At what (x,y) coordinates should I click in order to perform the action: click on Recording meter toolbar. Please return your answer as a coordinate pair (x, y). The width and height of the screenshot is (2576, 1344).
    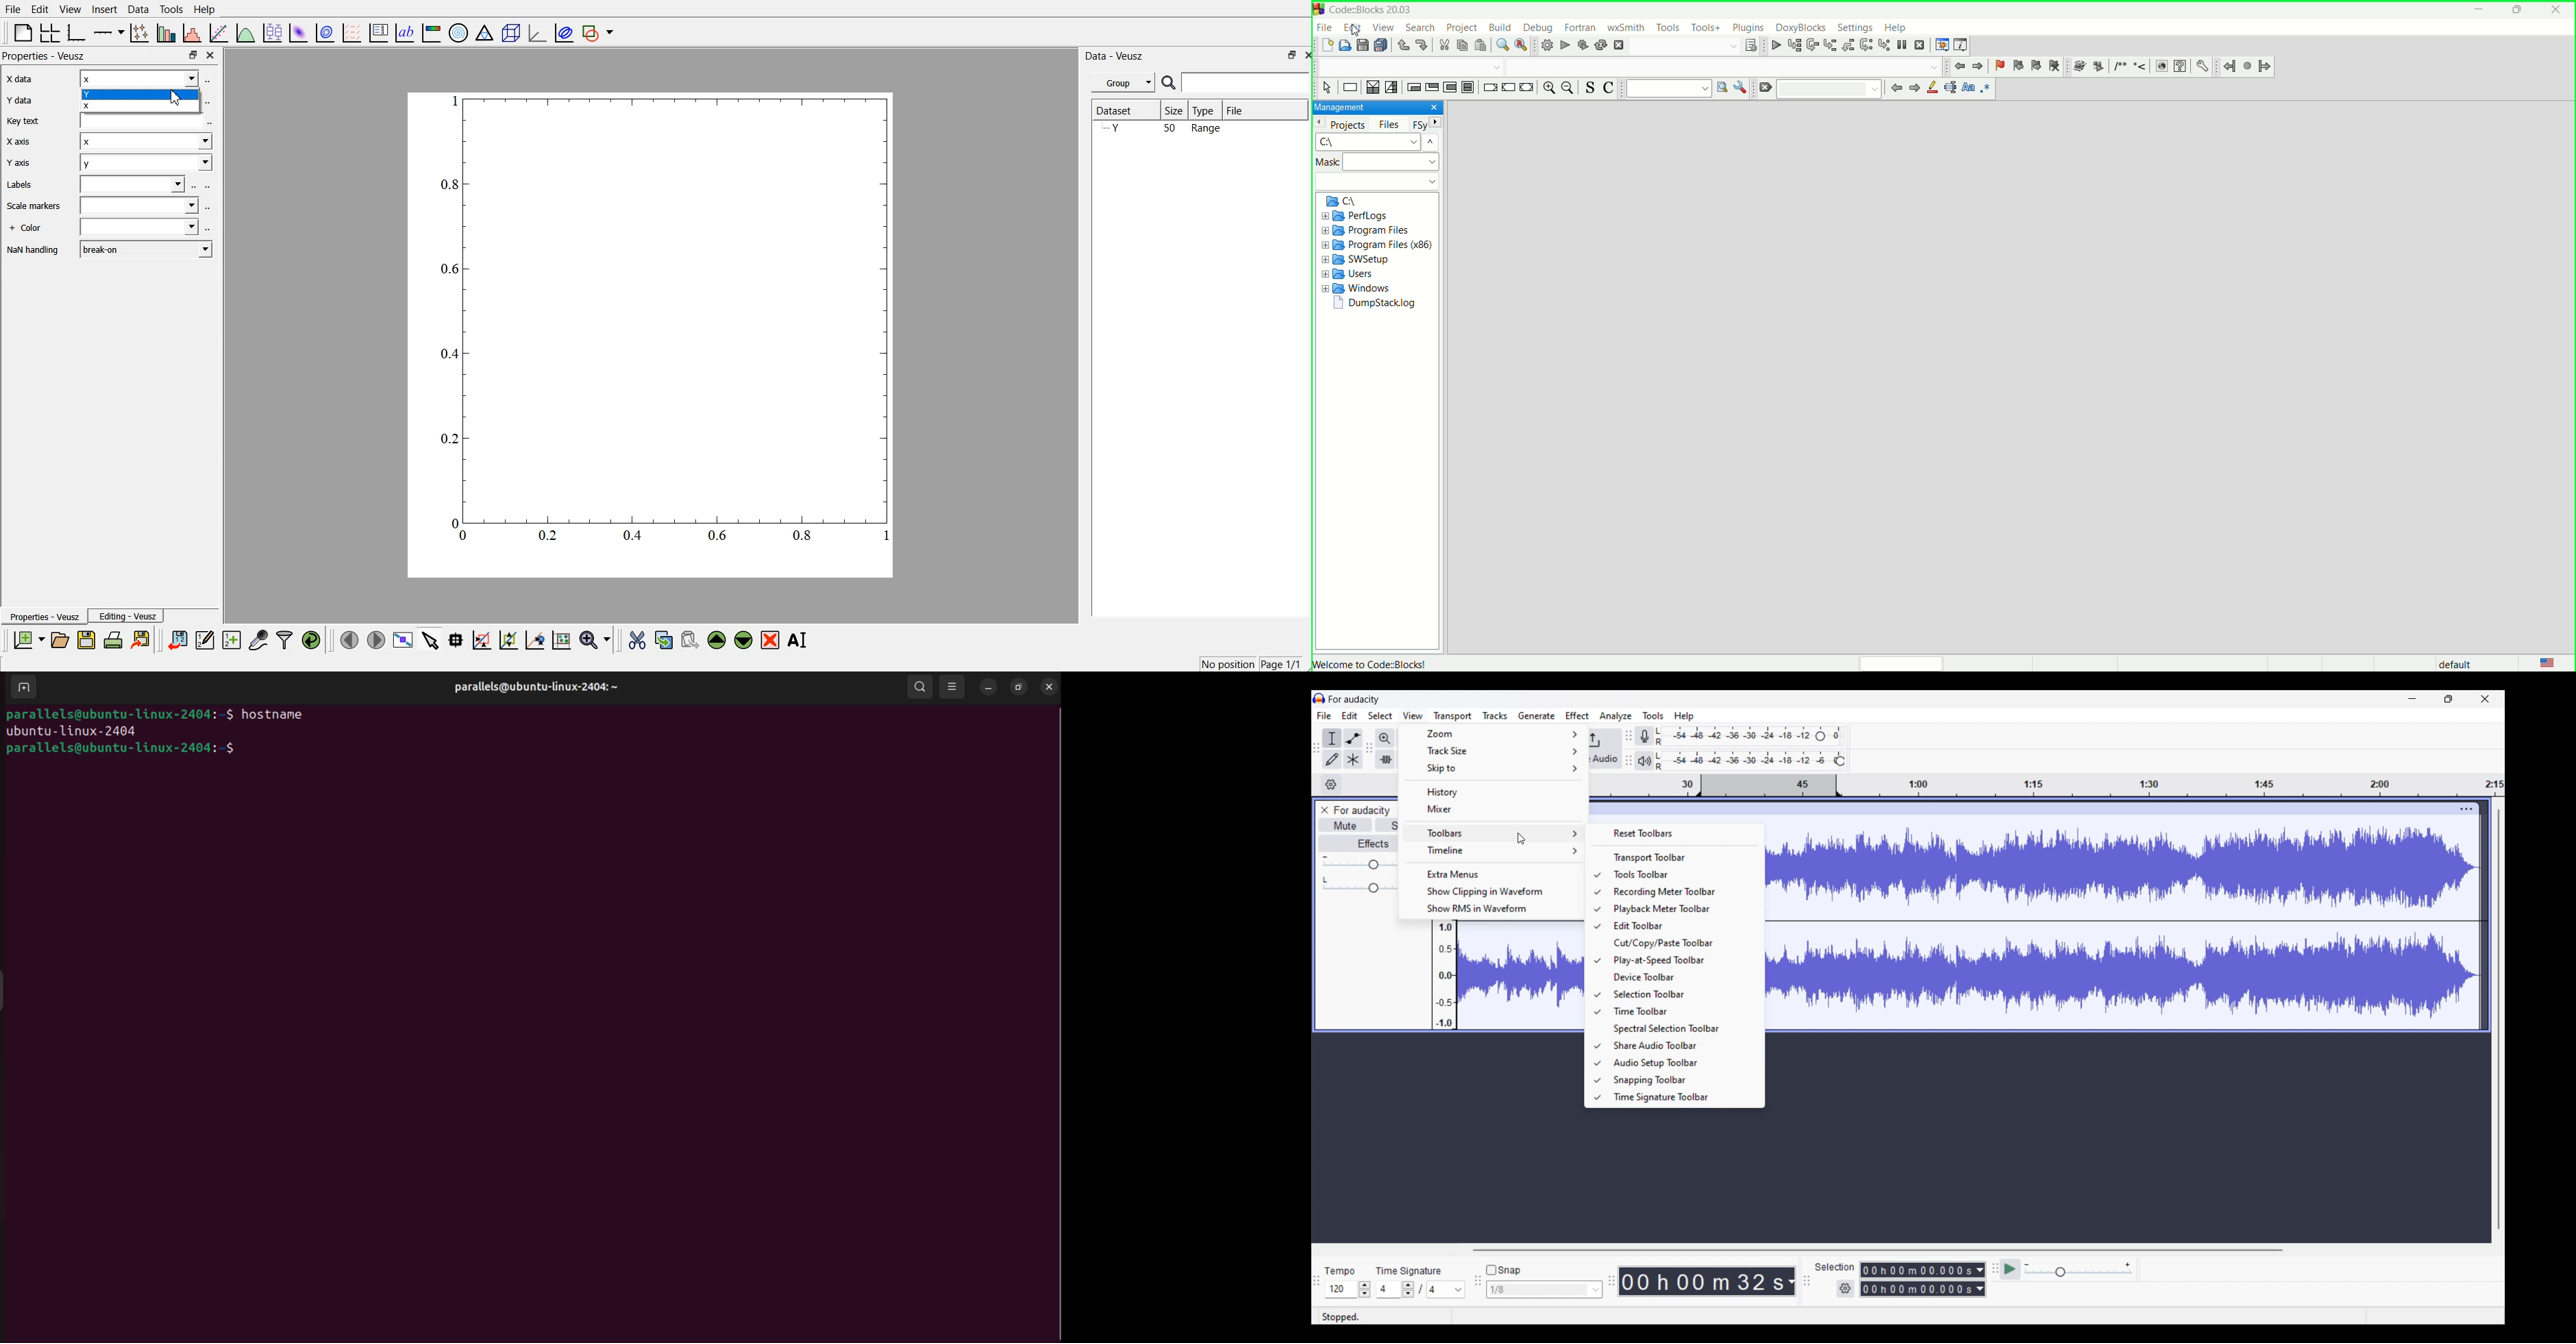
    Looking at the image, I should click on (1681, 892).